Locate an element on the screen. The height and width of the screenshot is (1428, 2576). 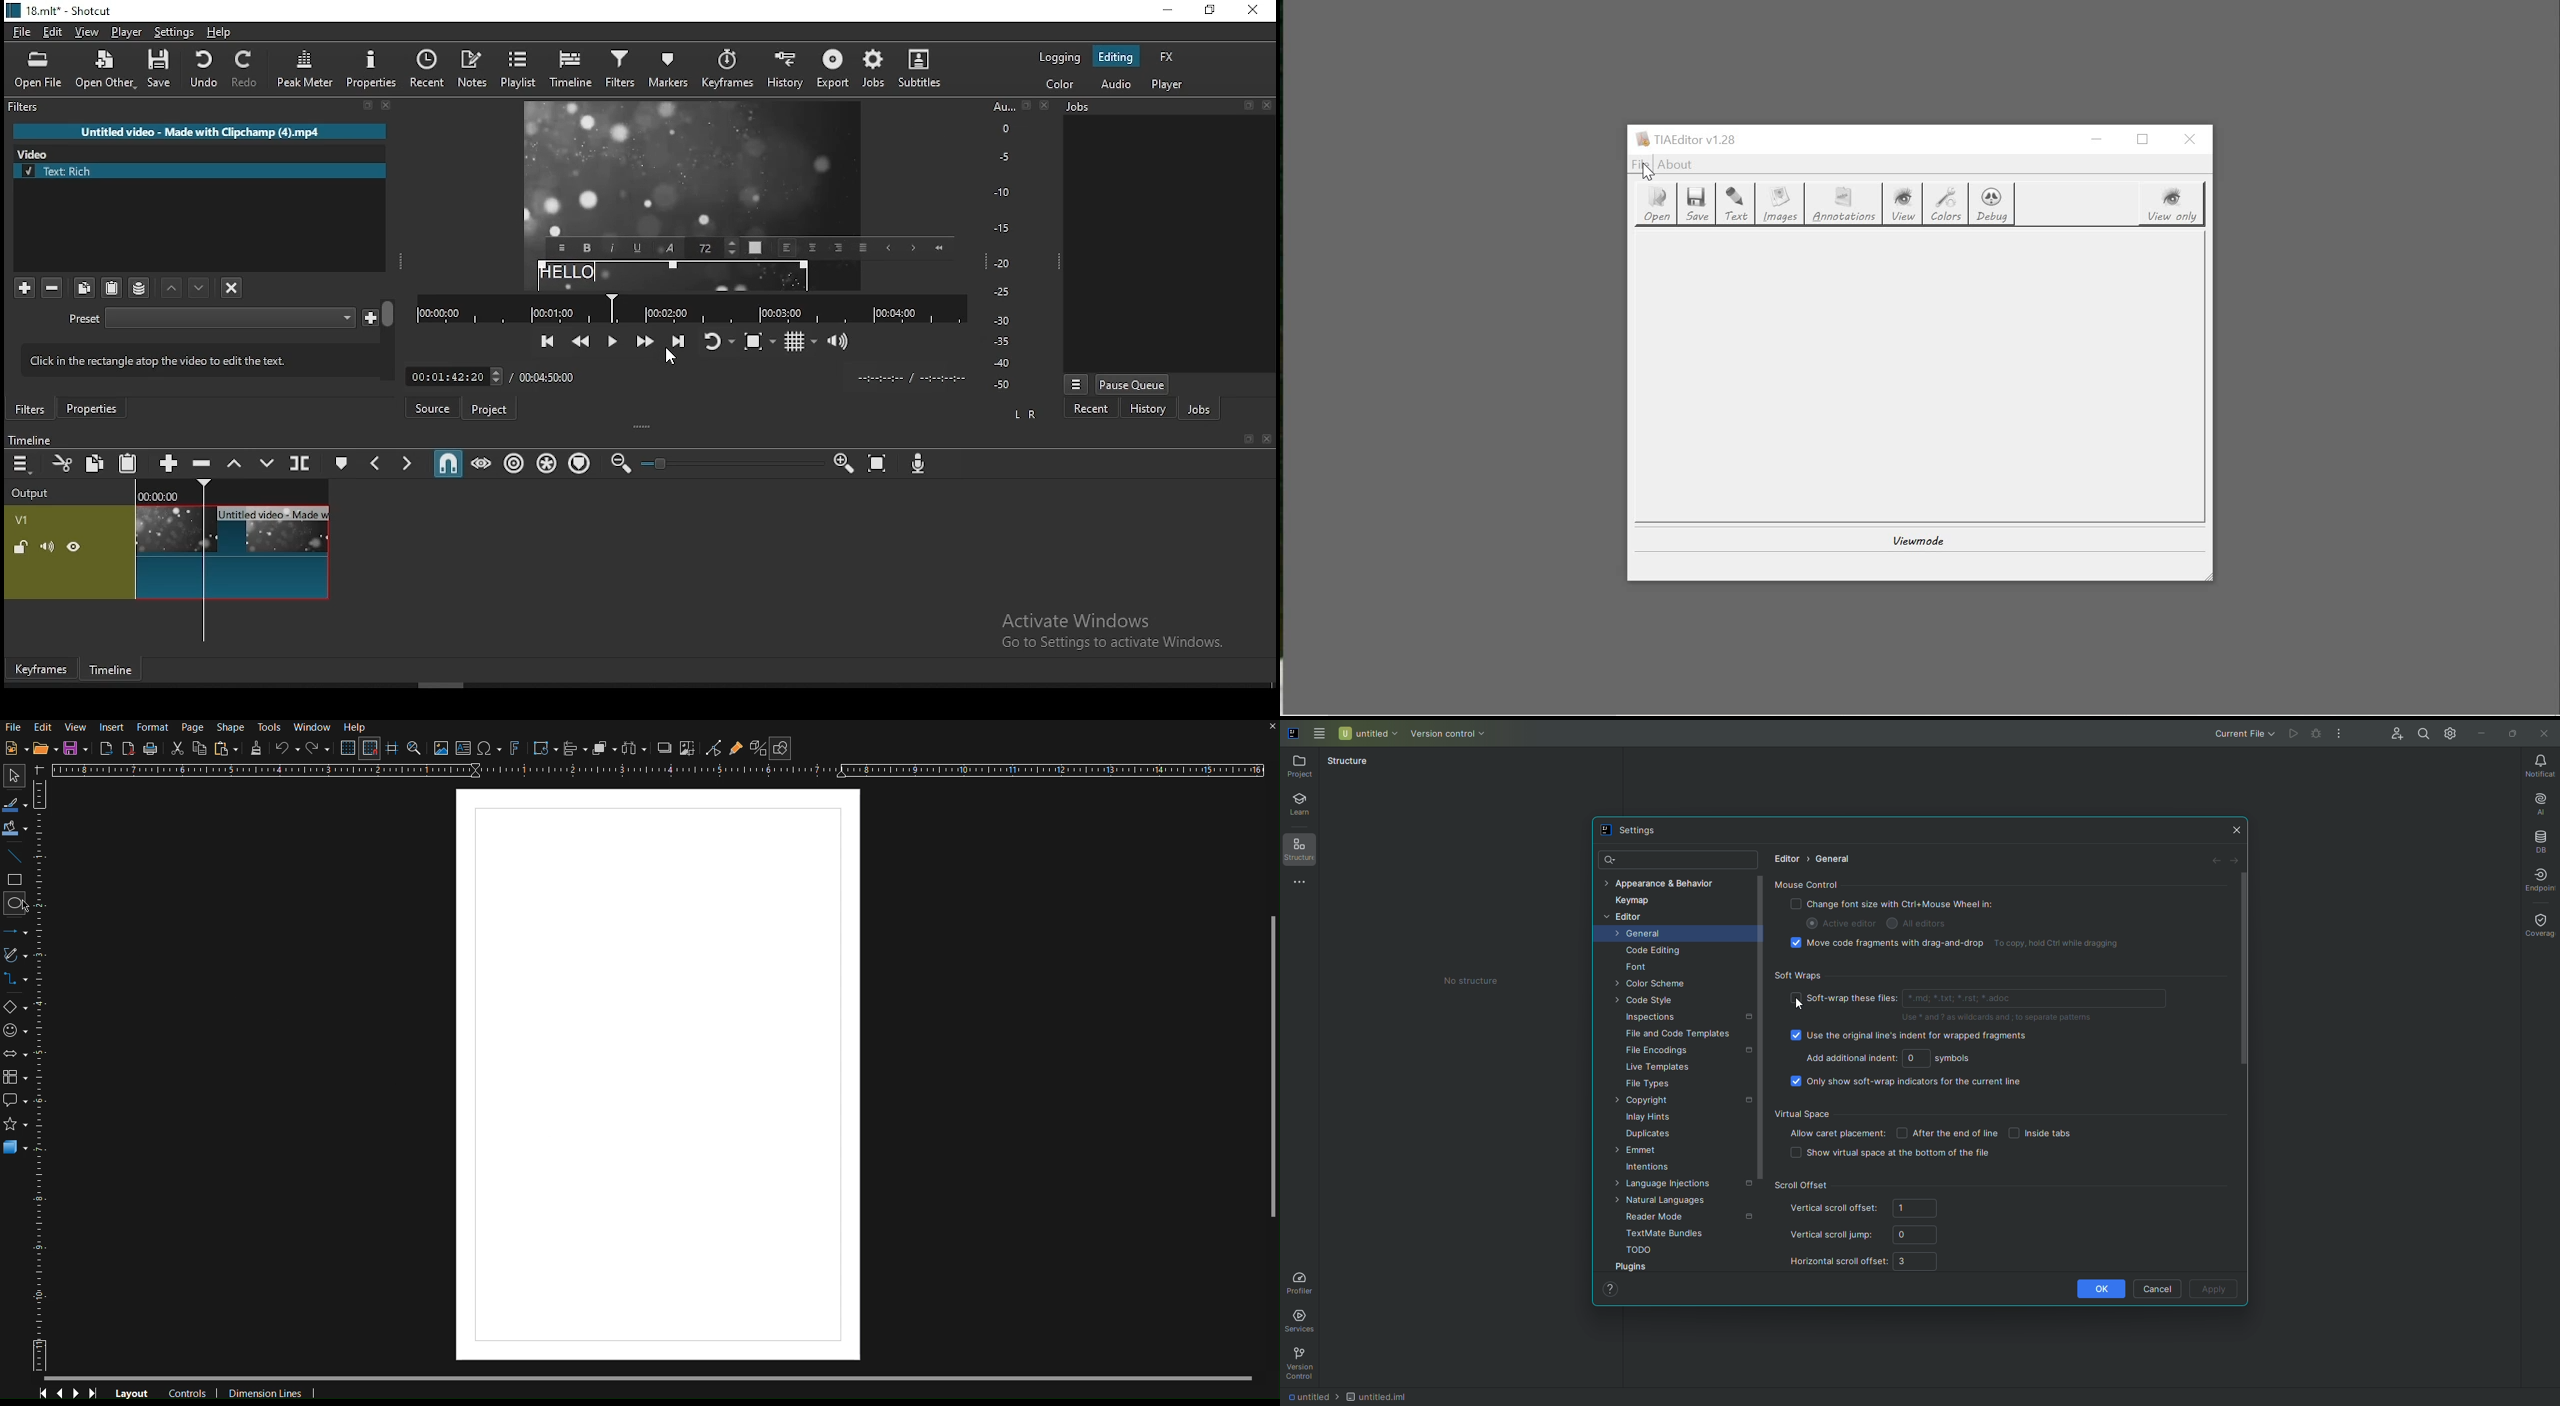
pause queue is located at coordinates (1133, 384).